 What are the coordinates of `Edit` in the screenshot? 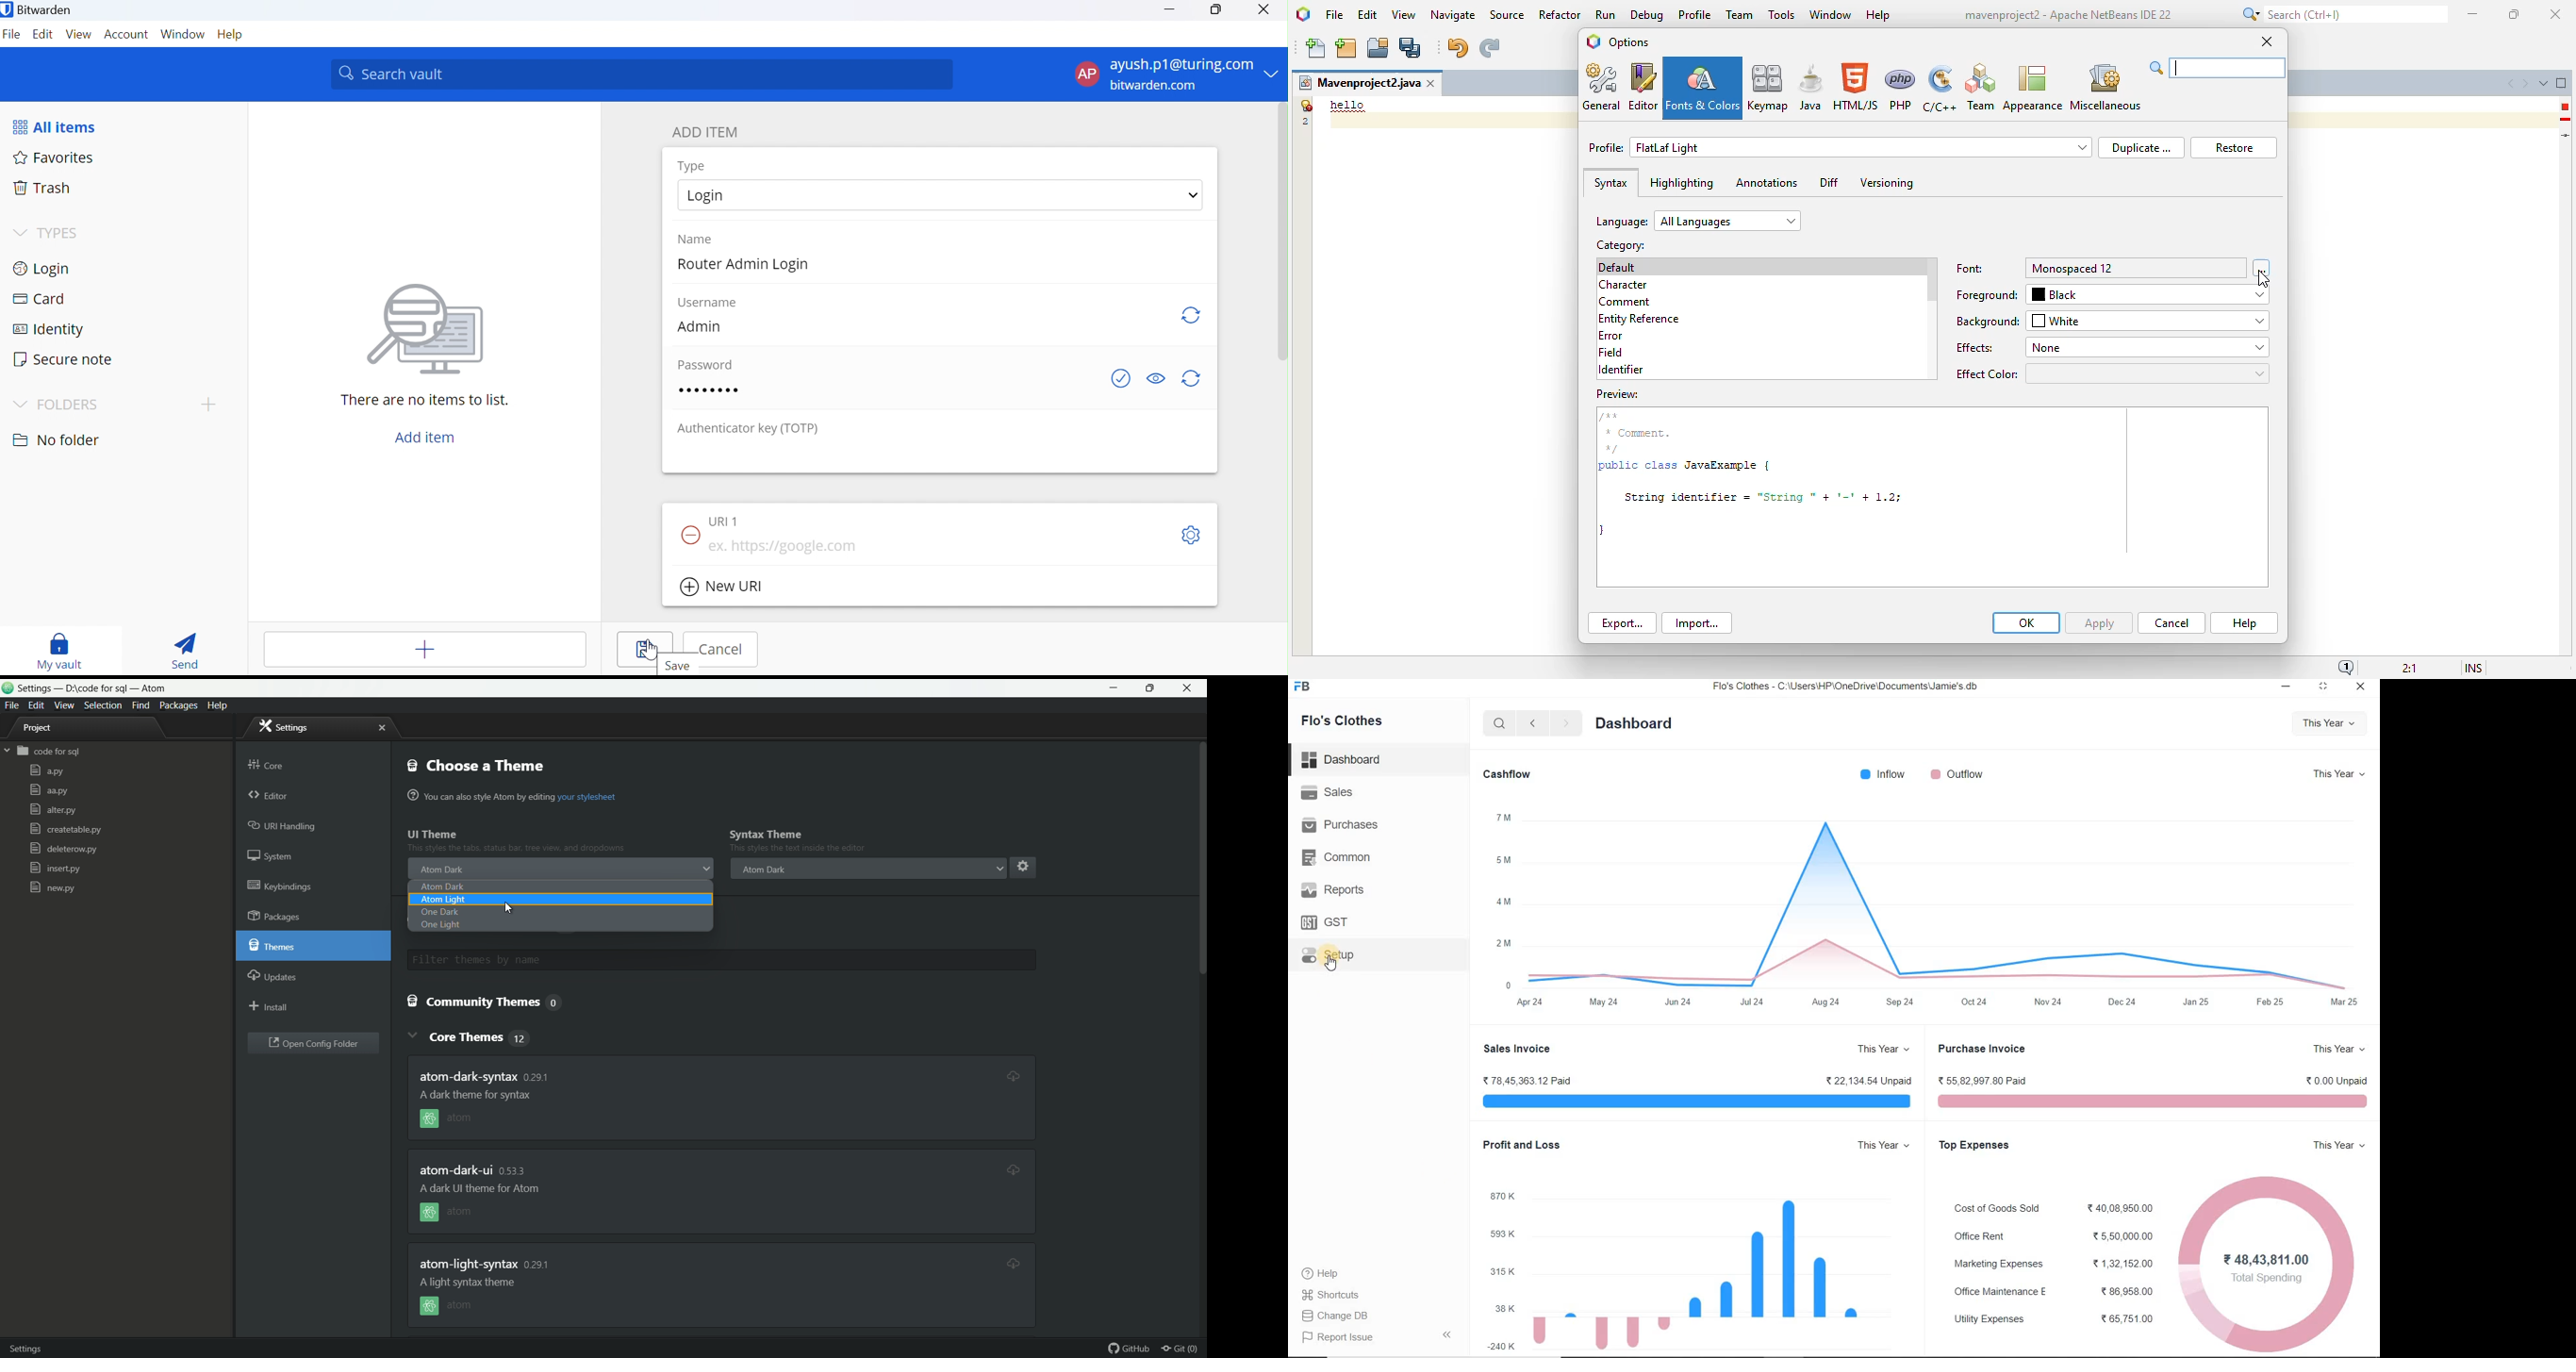 It's located at (44, 36).